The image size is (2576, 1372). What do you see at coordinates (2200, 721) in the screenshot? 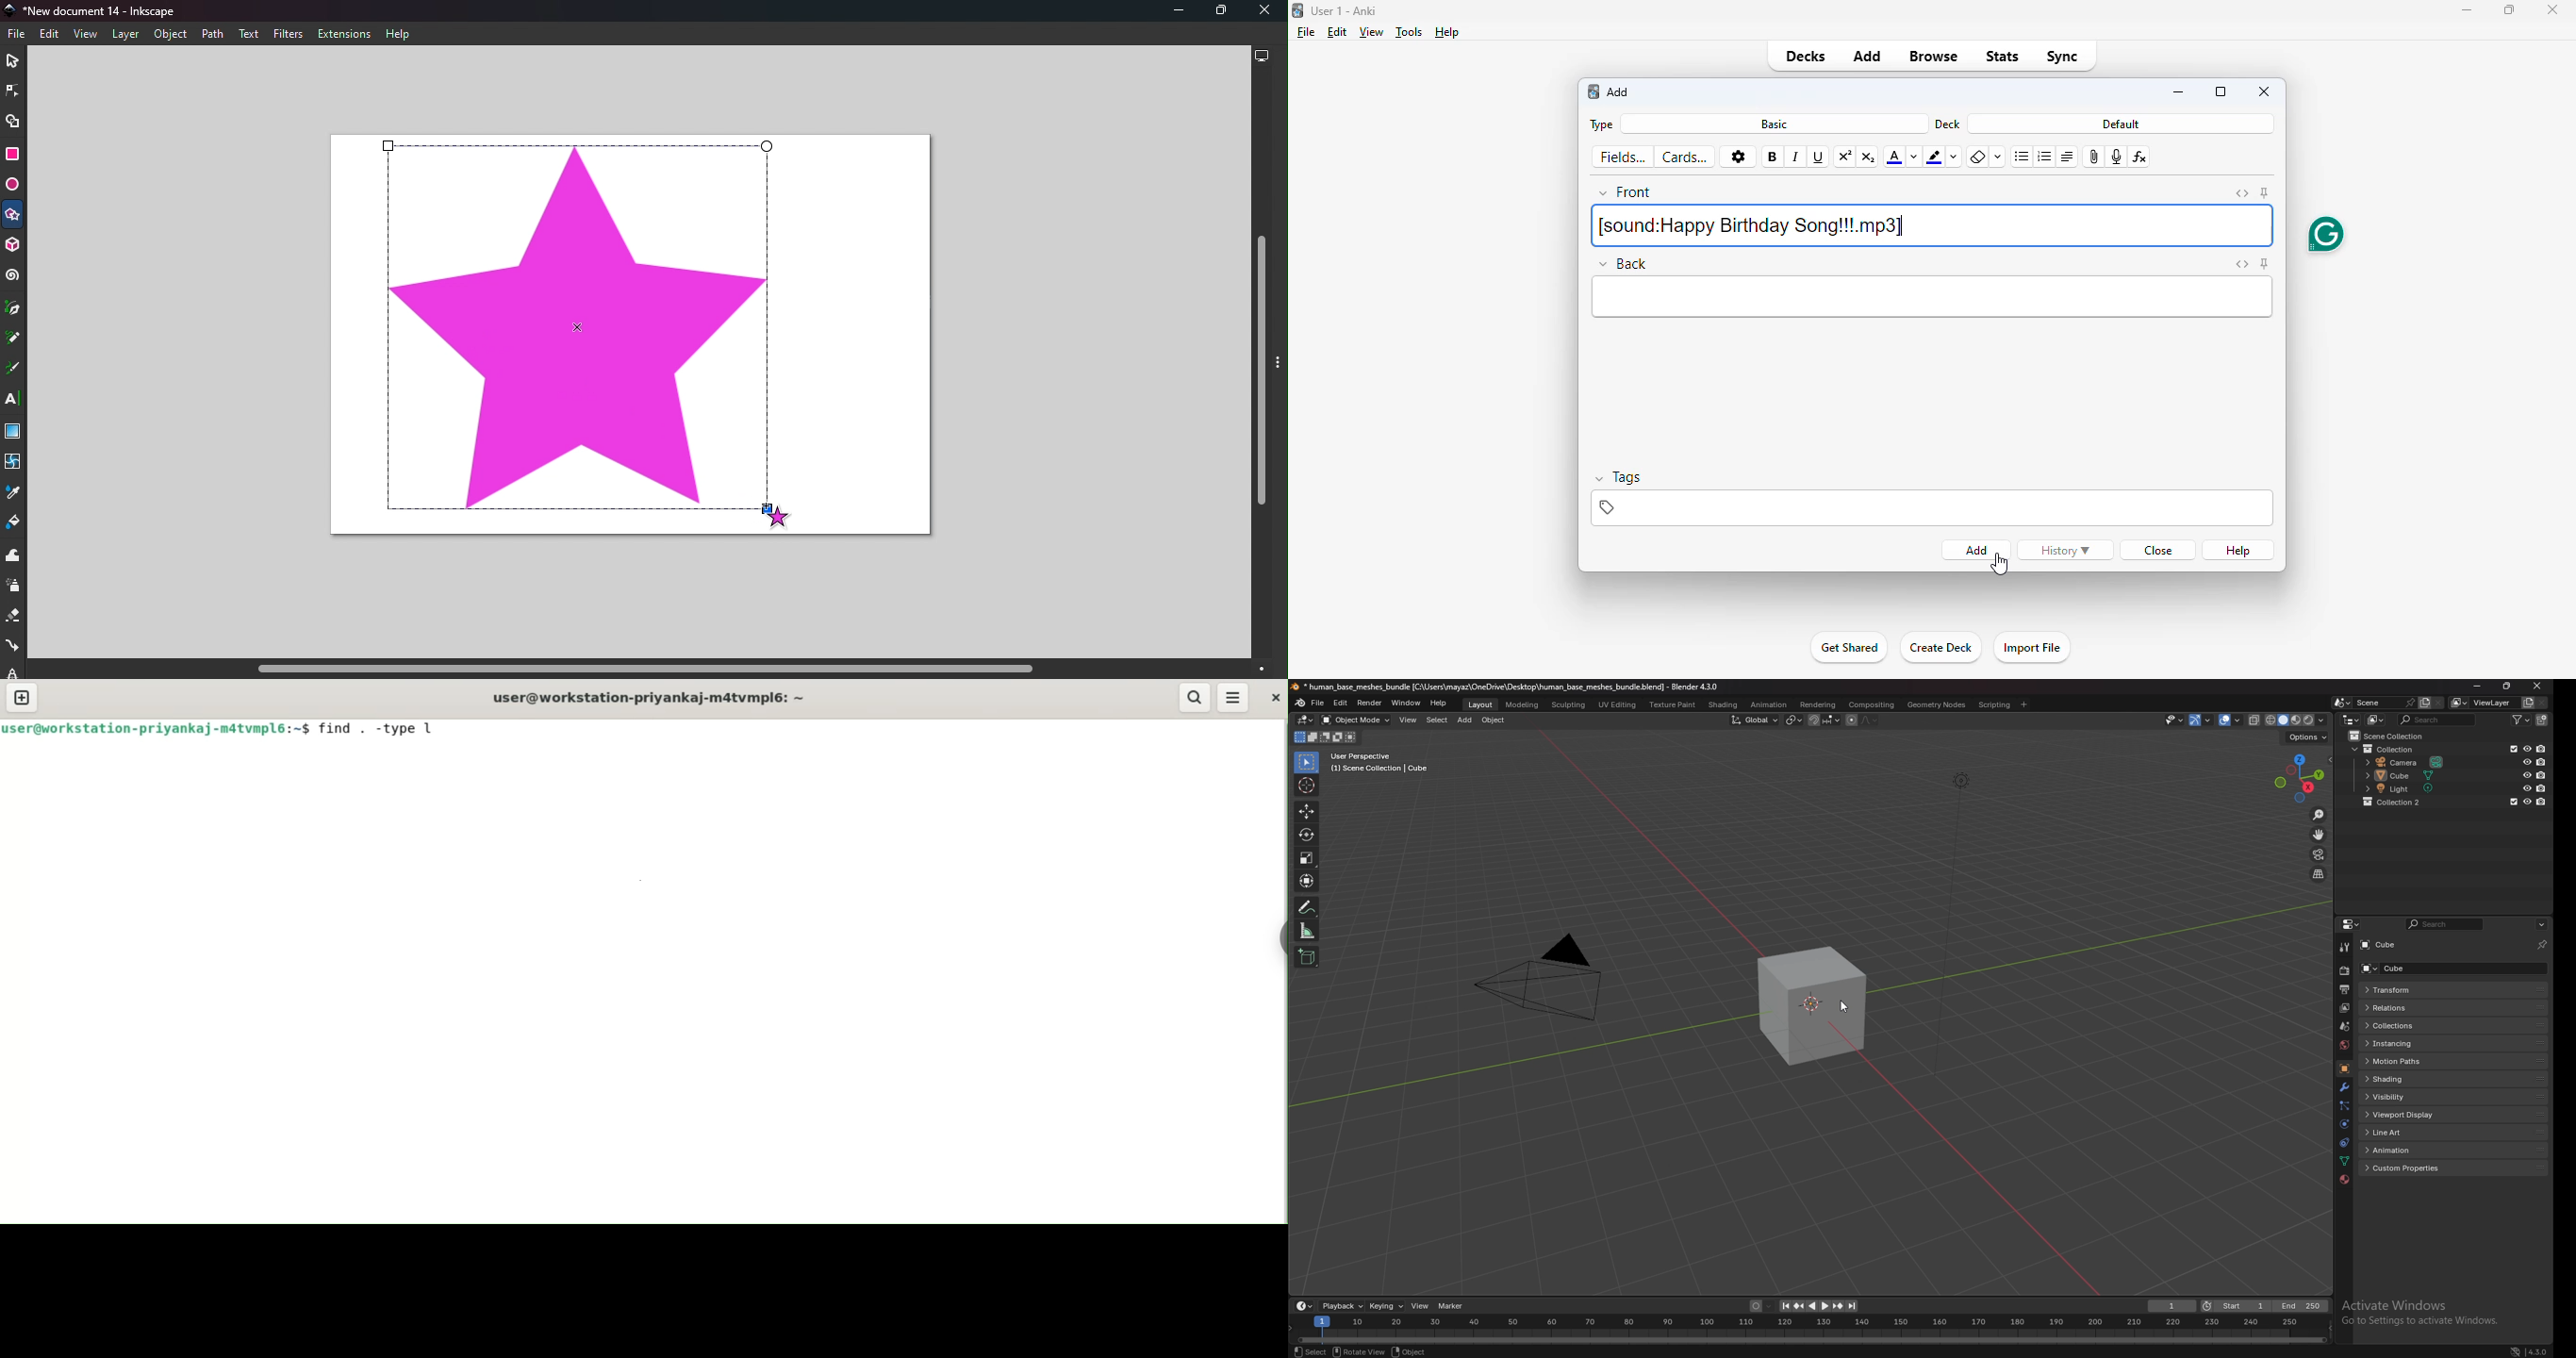
I see `show gizmo` at bounding box center [2200, 721].